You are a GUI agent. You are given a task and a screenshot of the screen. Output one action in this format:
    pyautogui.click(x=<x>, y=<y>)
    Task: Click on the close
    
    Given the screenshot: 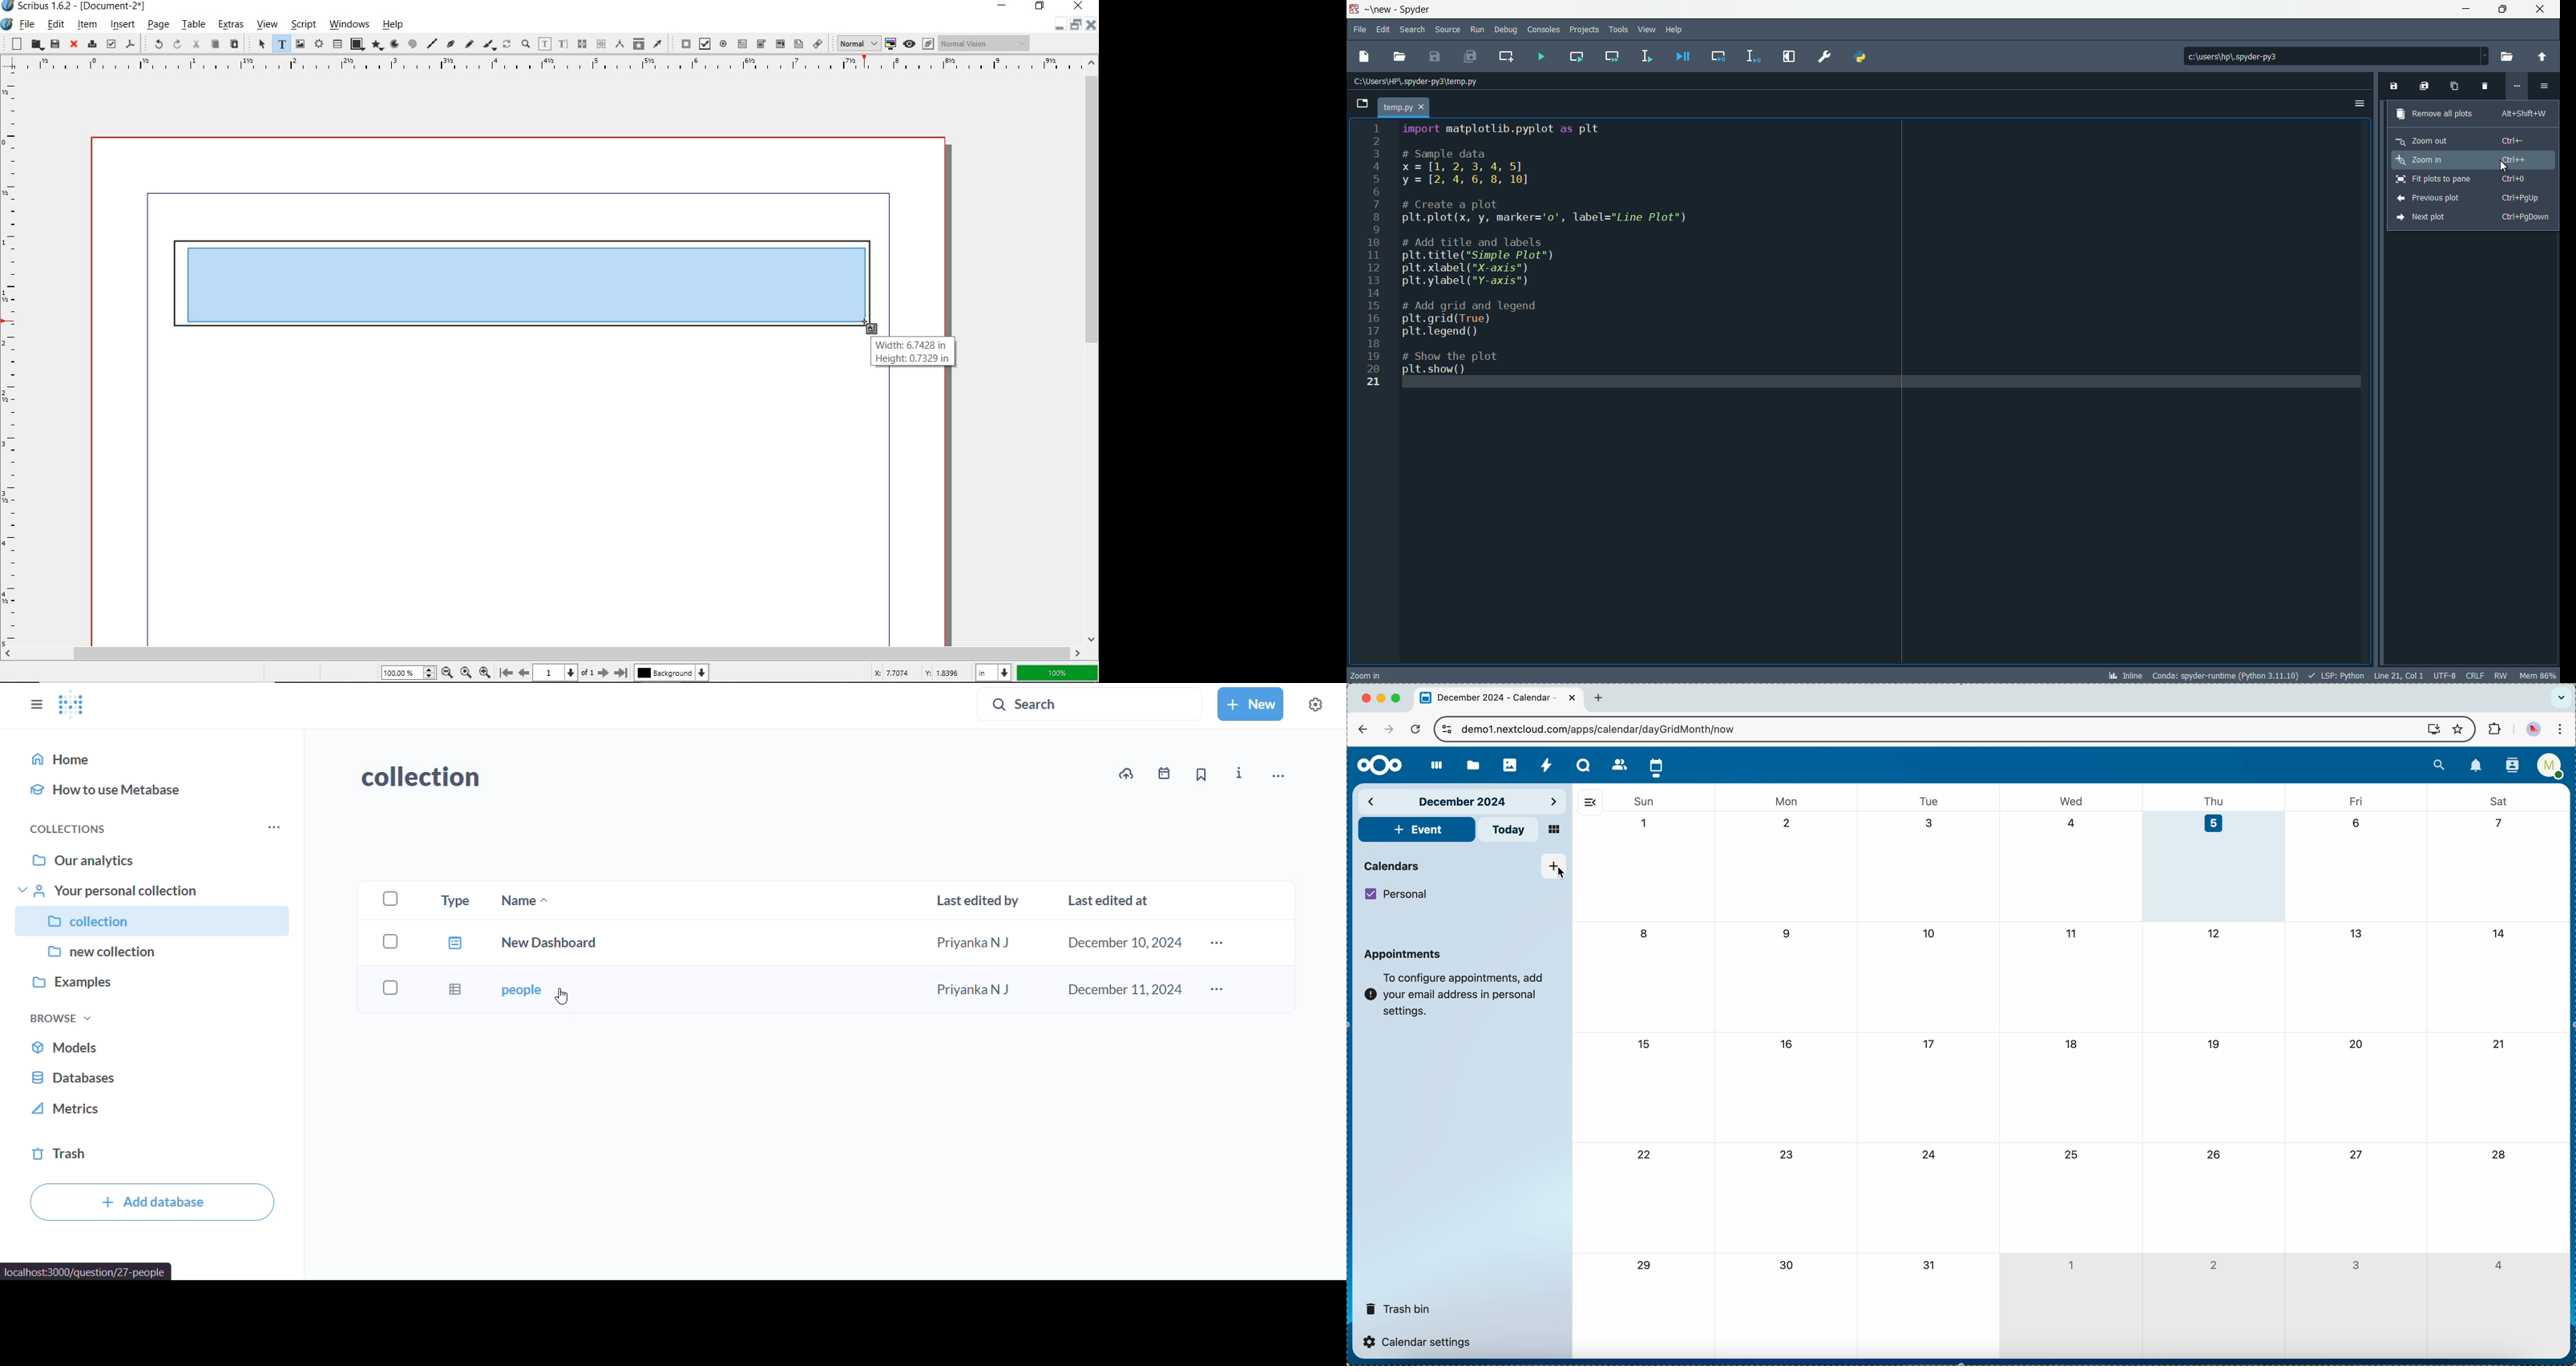 What is the action you would take?
    pyautogui.click(x=2542, y=8)
    